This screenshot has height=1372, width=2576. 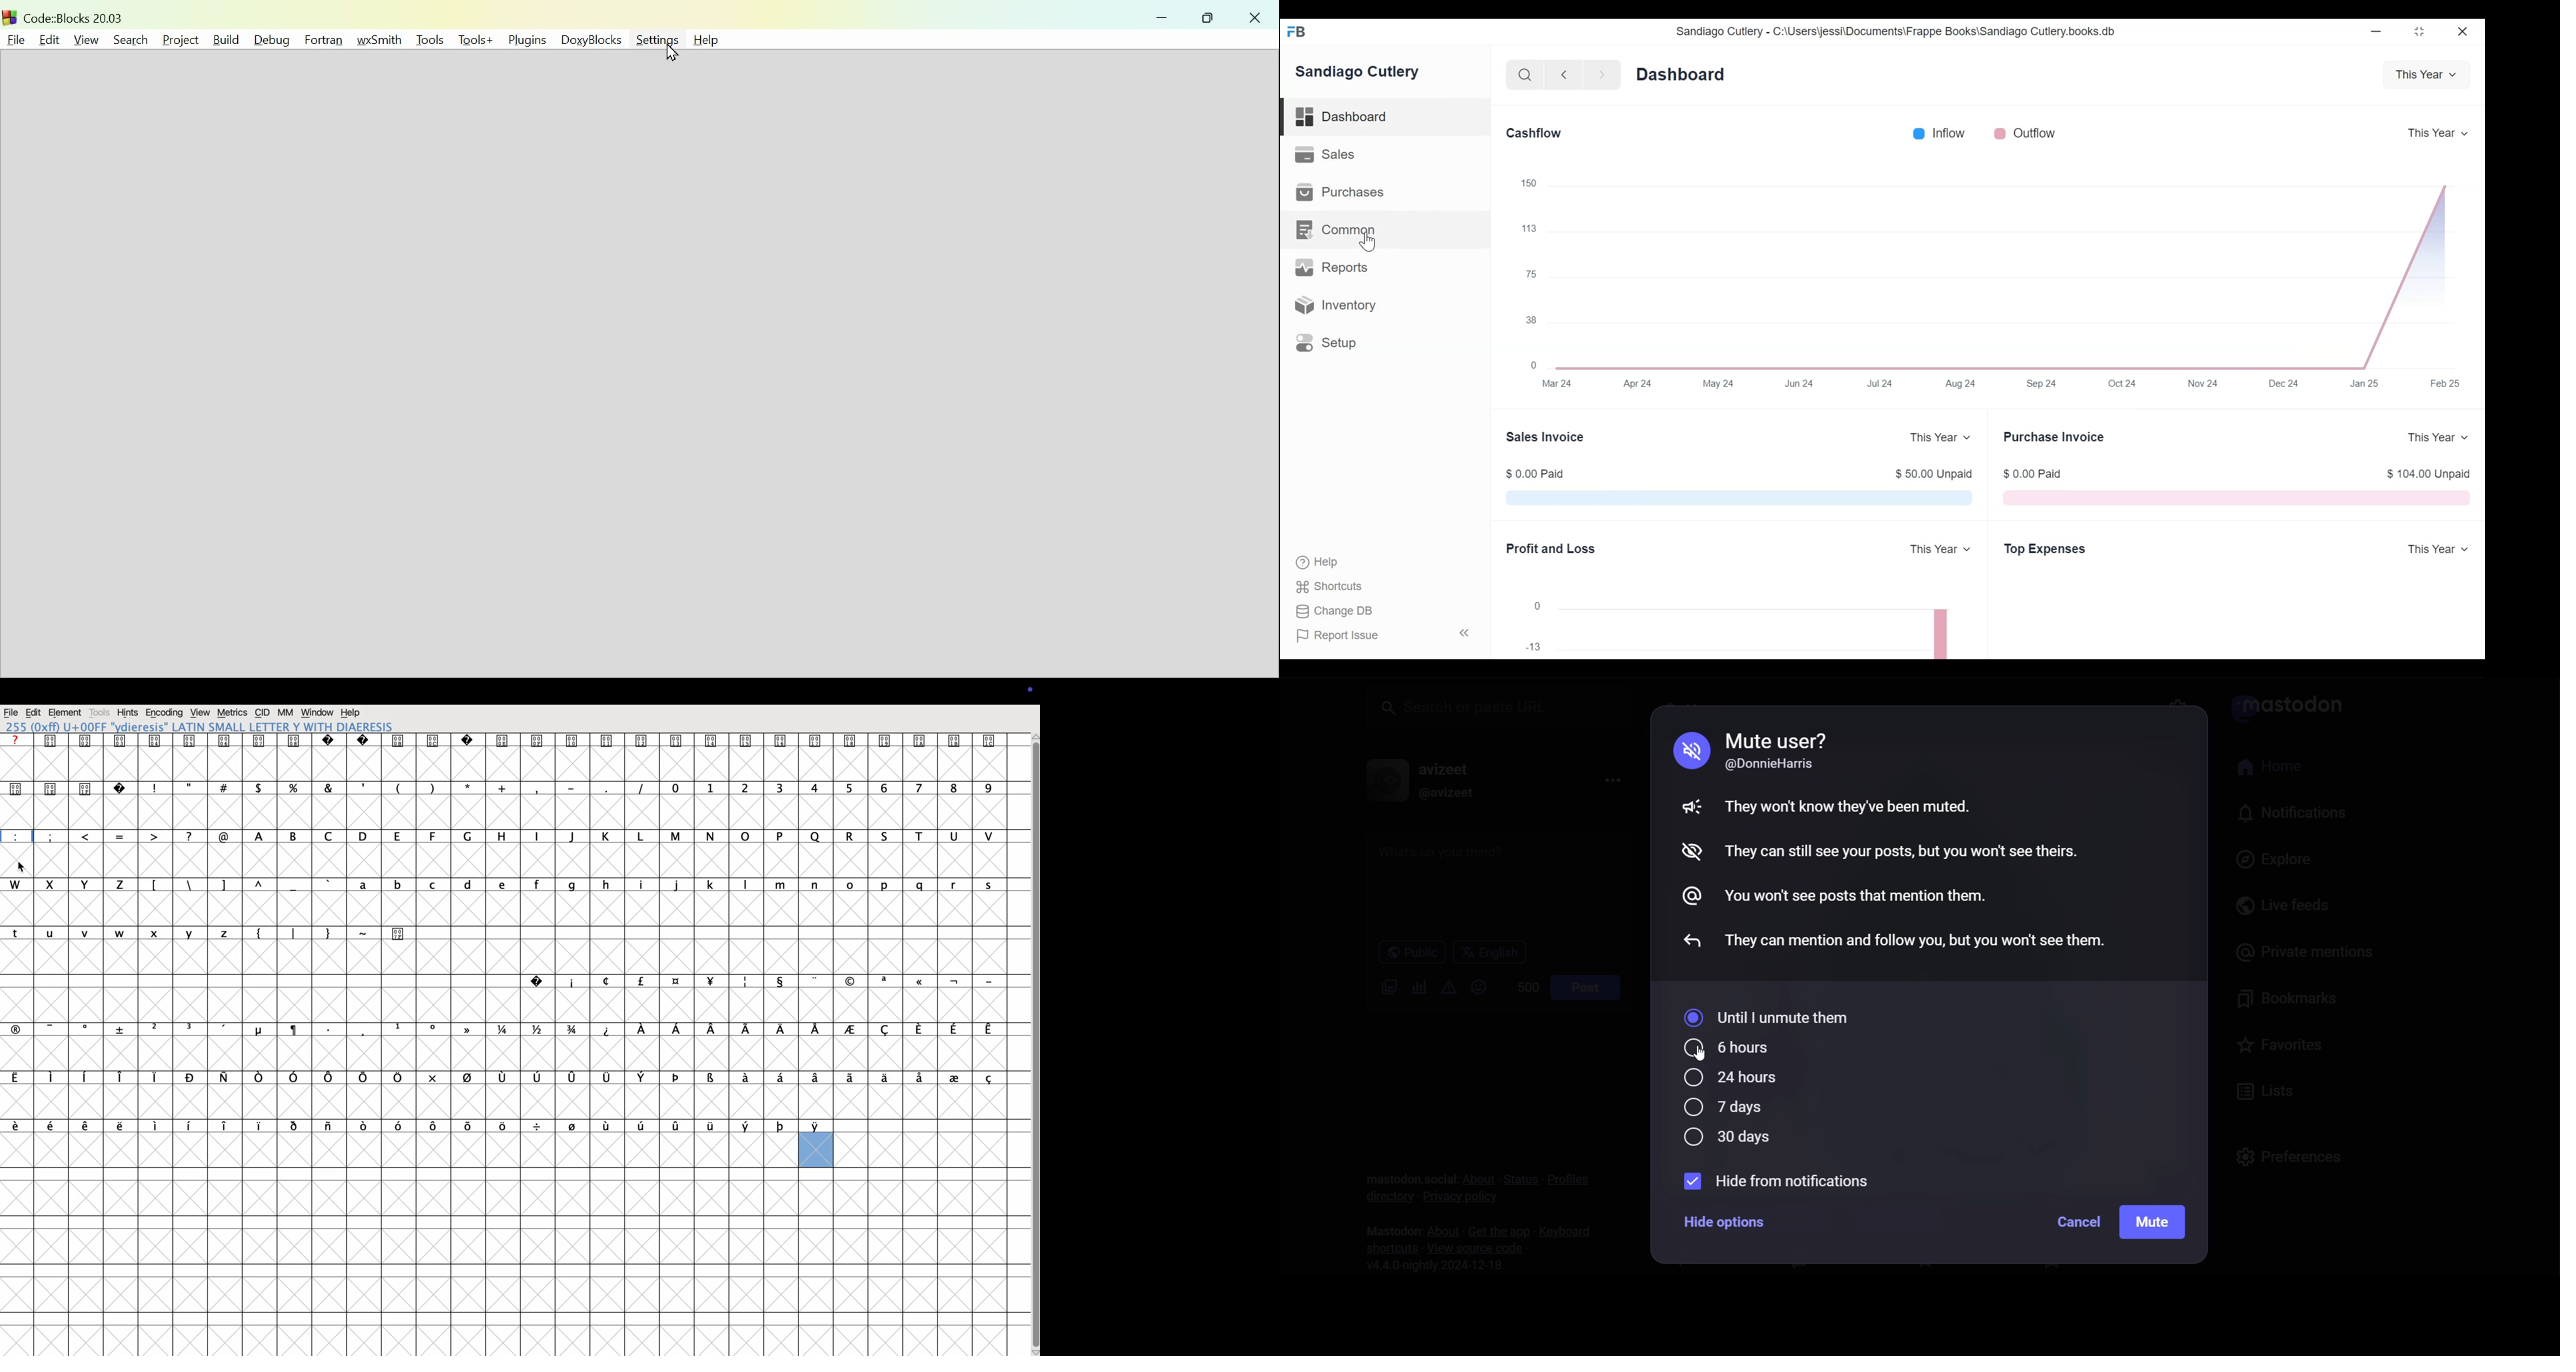 What do you see at coordinates (1949, 132) in the screenshot?
I see `Inflow` at bounding box center [1949, 132].